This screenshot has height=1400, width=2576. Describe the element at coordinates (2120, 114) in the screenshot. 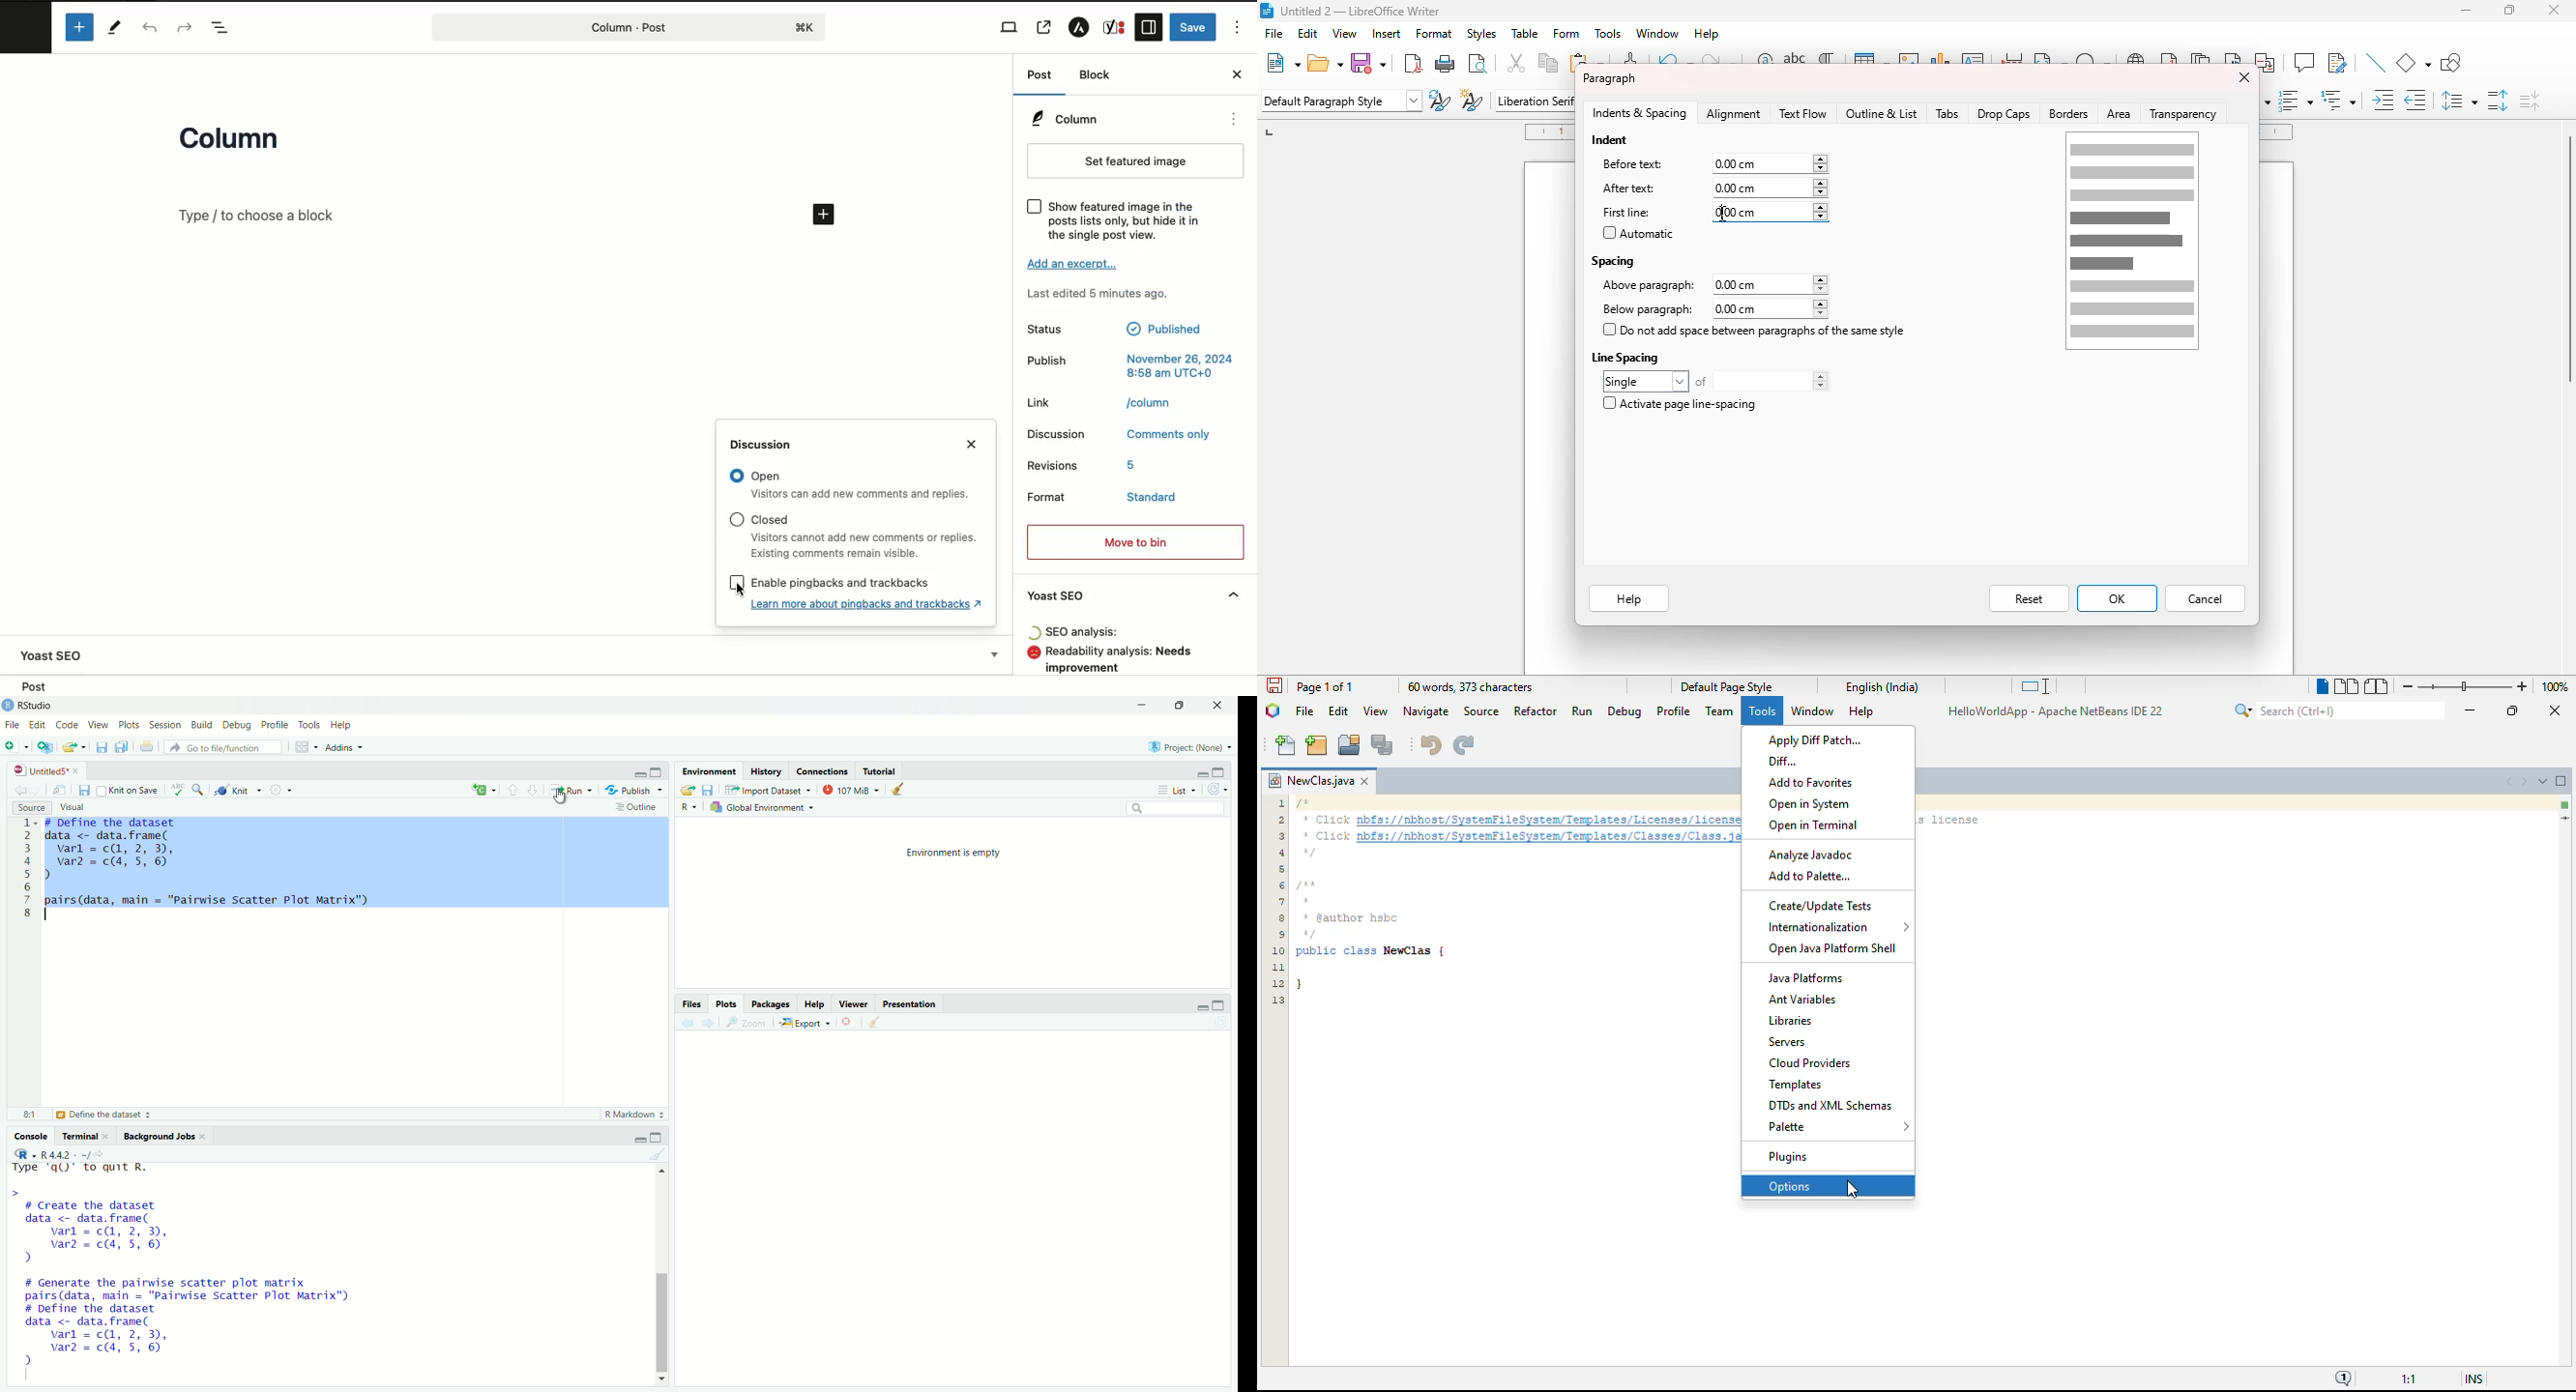

I see `area` at that location.